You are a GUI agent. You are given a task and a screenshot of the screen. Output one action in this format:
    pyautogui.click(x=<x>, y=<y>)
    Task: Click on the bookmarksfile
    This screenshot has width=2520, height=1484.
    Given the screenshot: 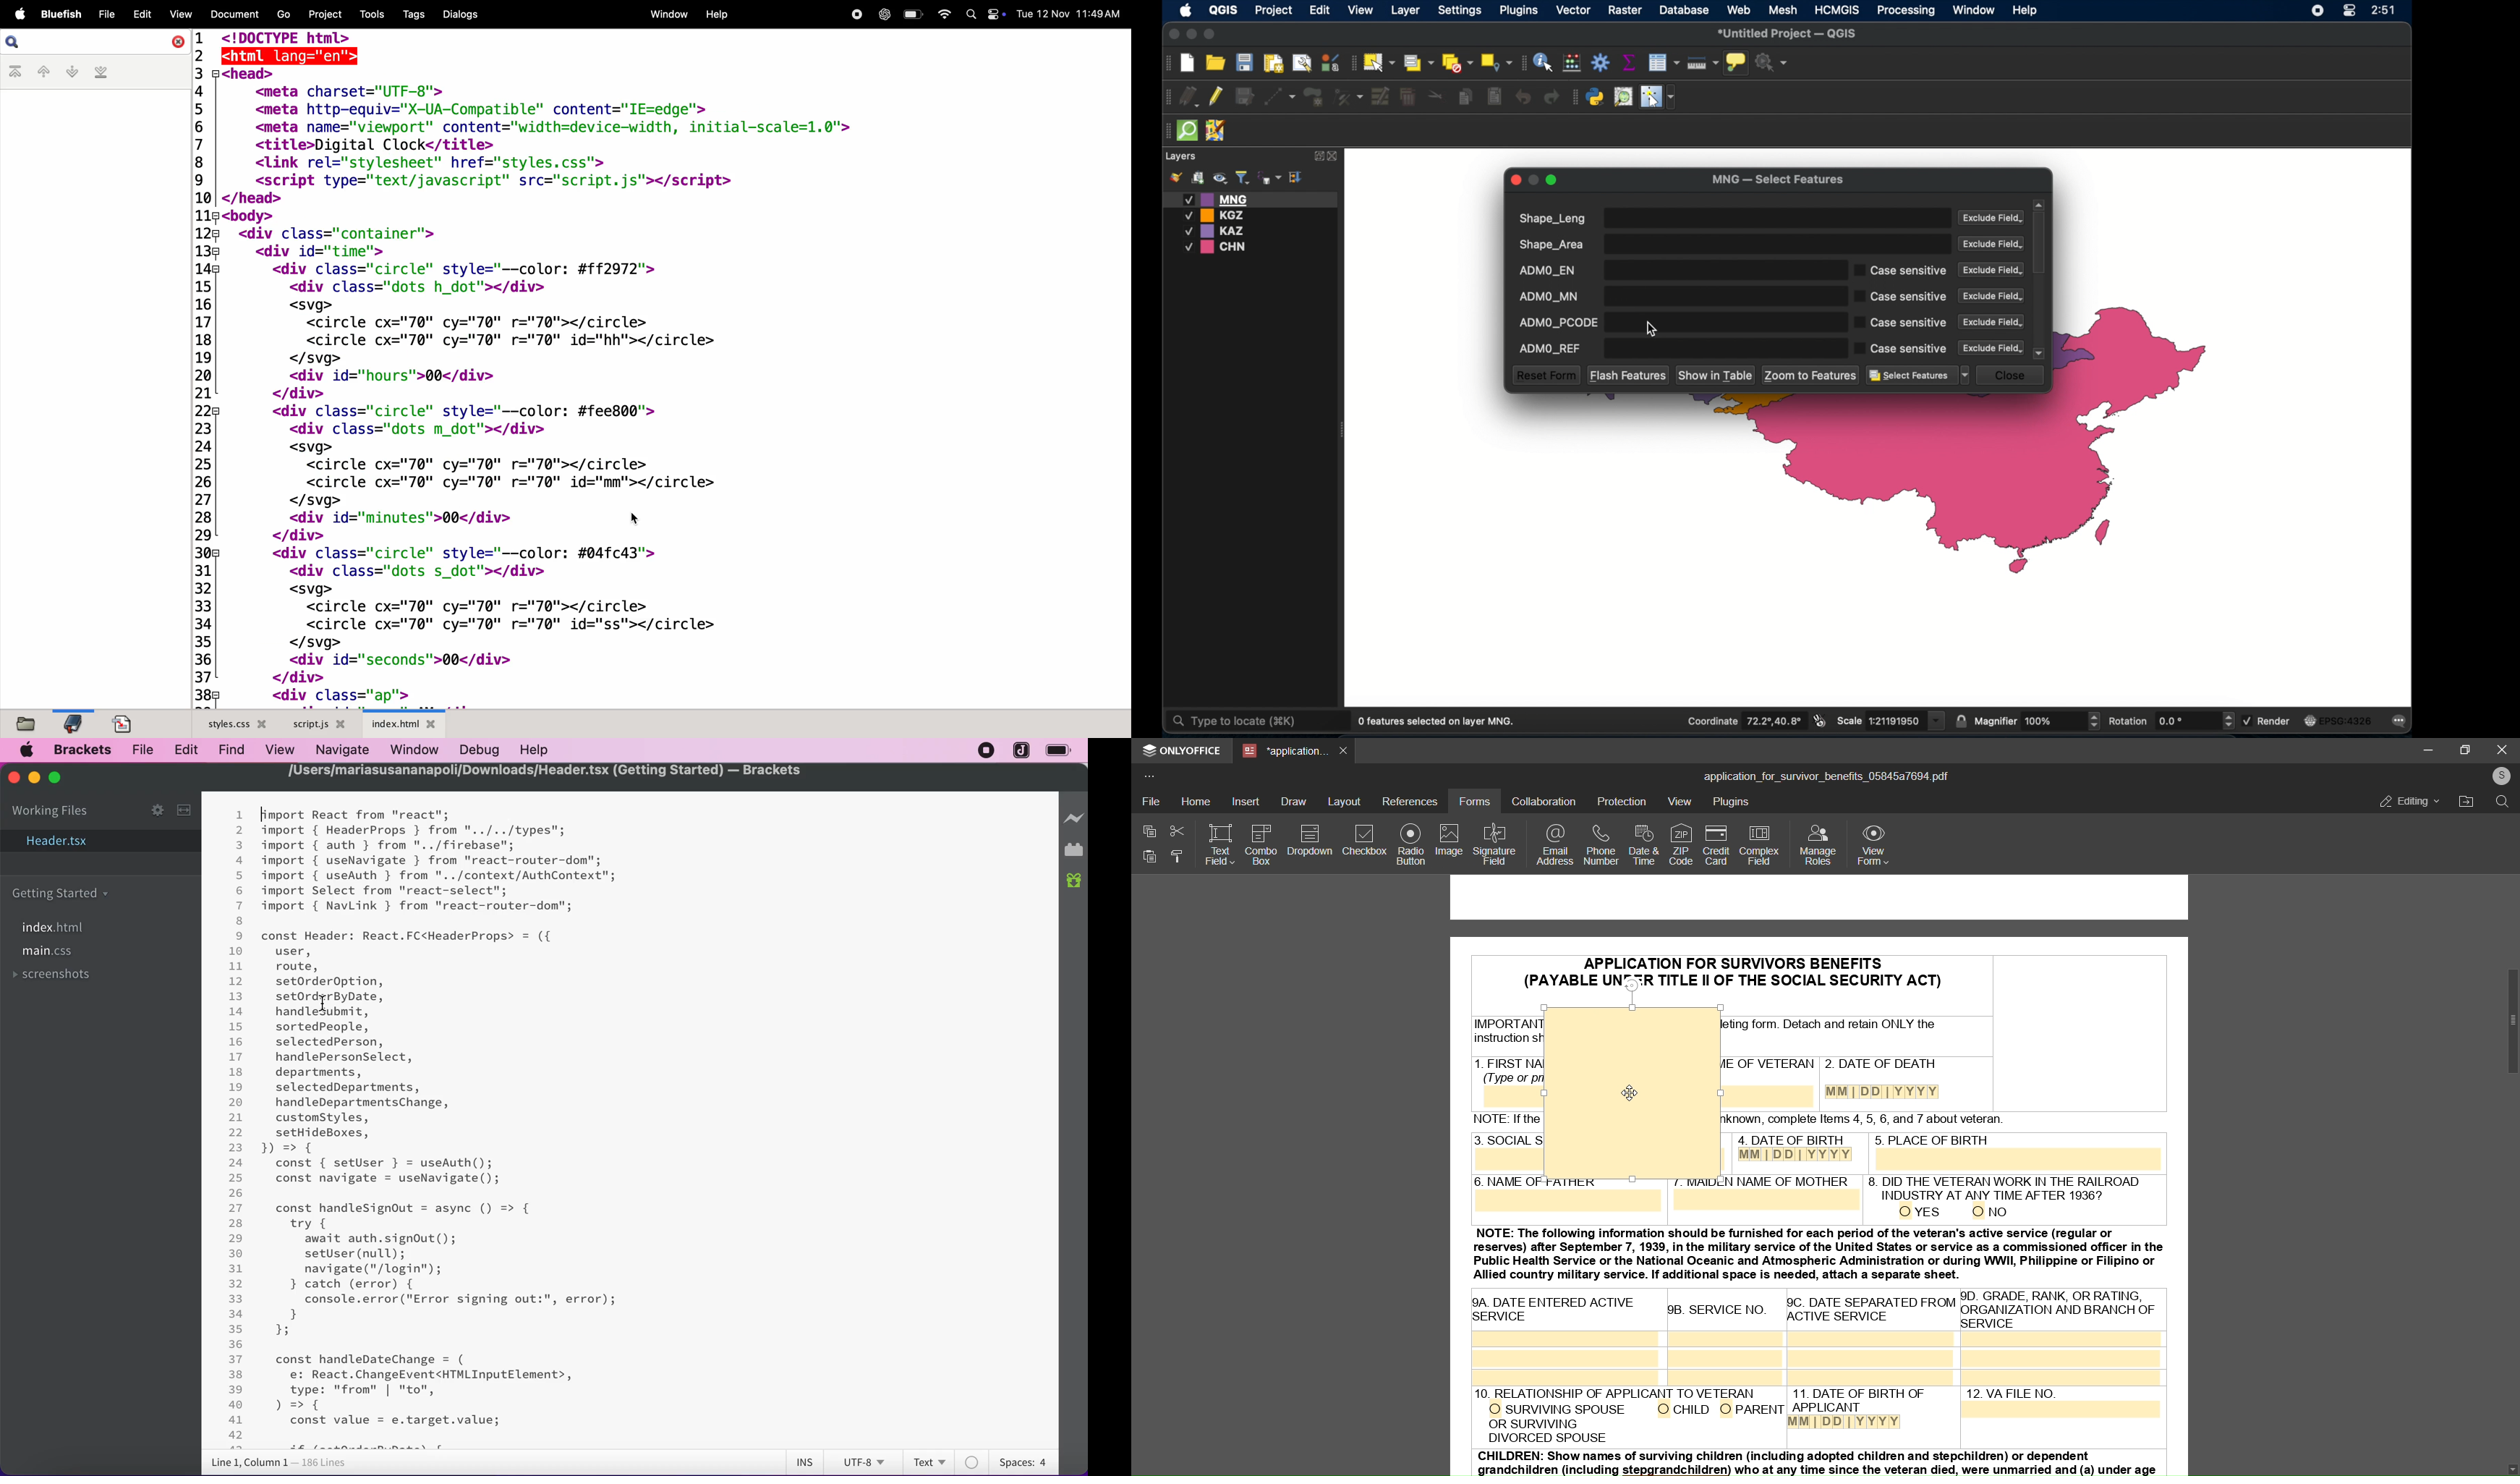 What is the action you would take?
    pyautogui.click(x=71, y=722)
    